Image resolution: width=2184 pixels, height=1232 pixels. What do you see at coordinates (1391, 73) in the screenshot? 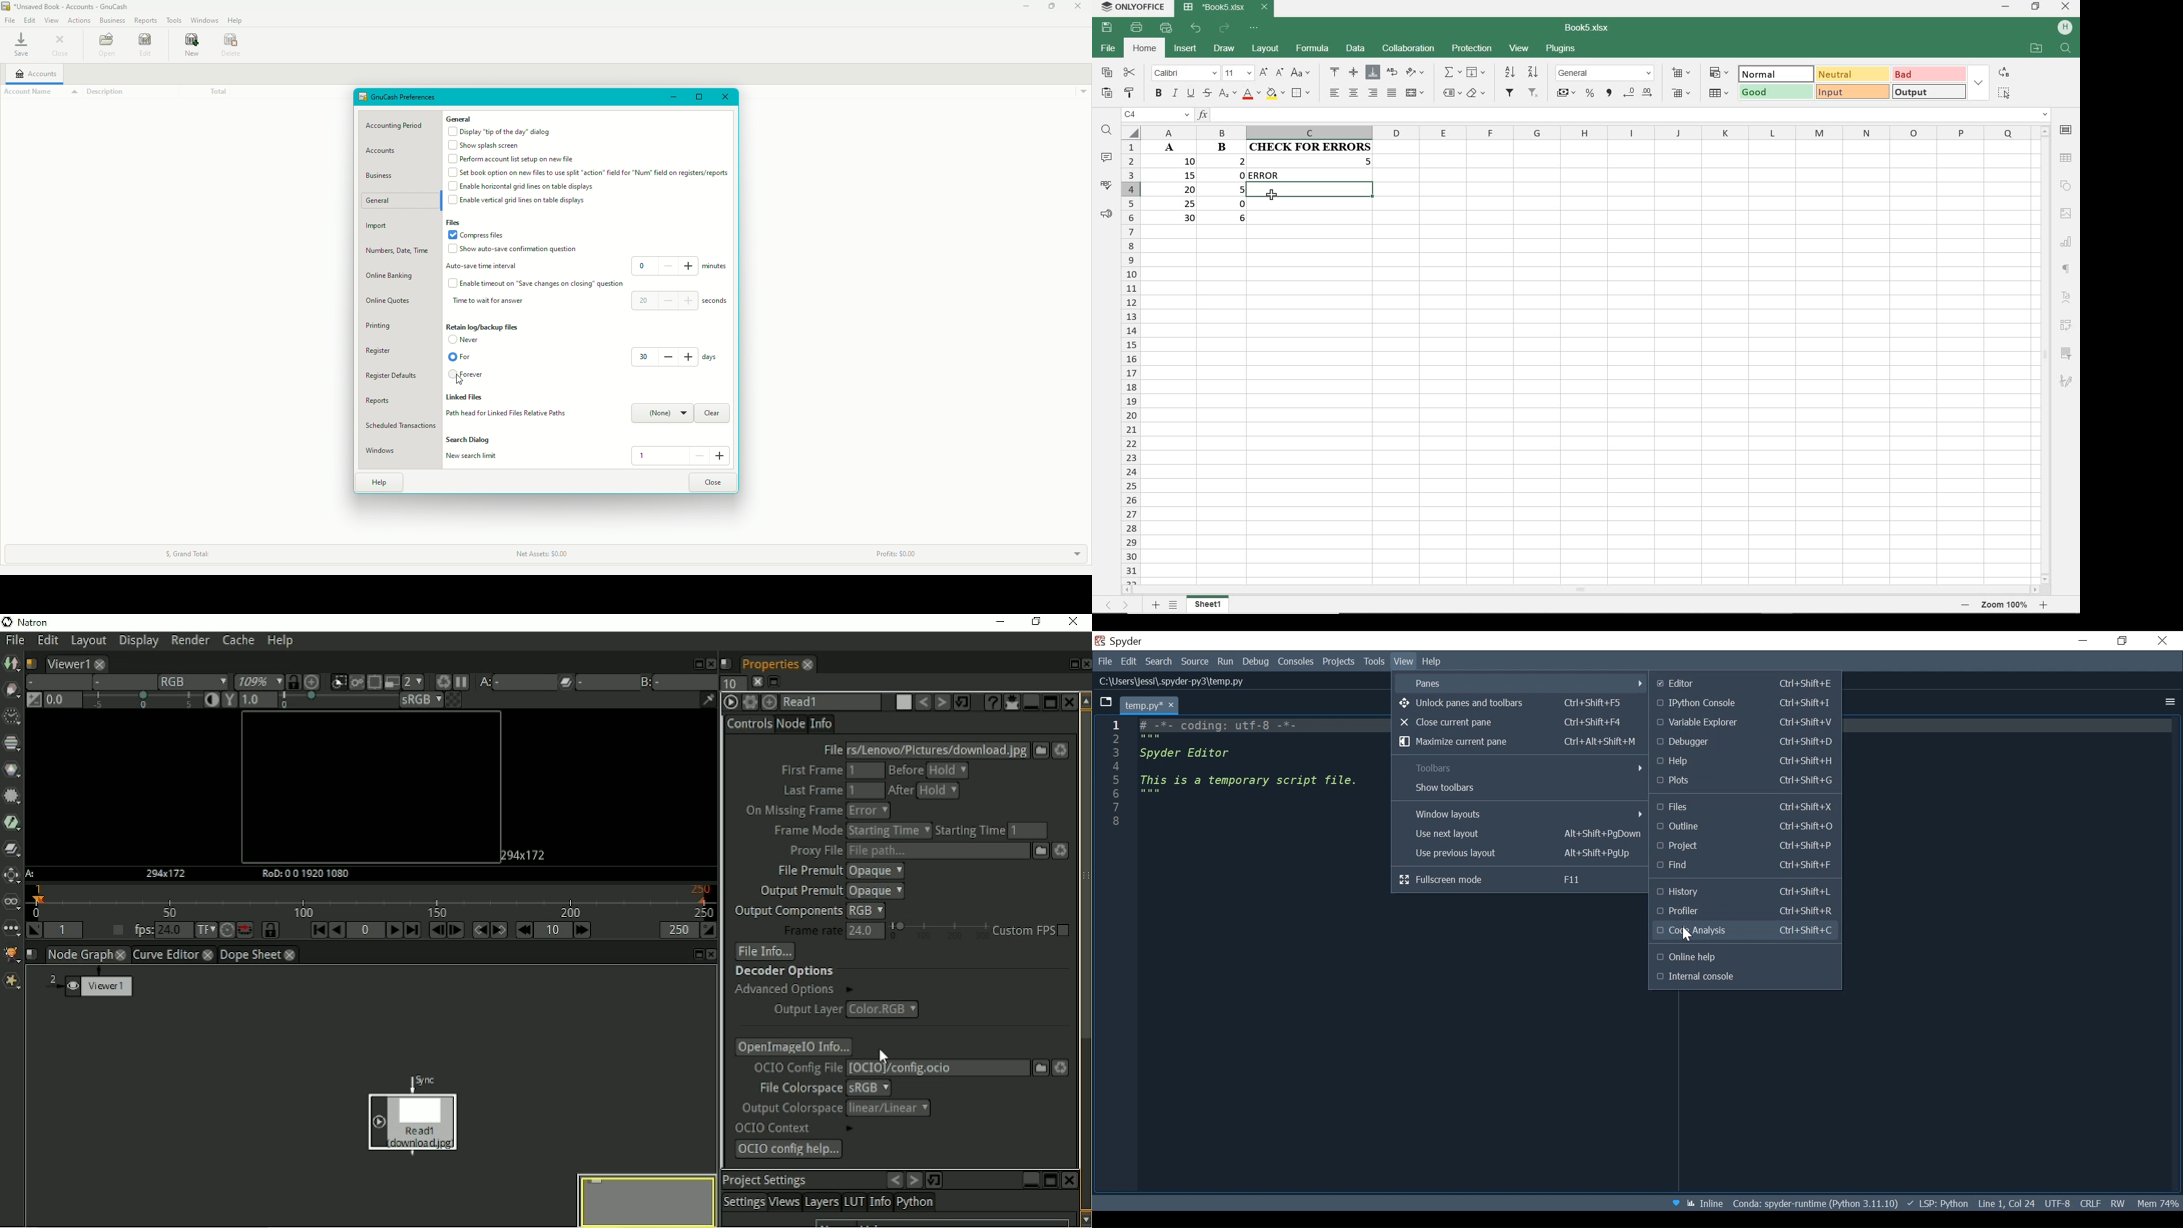
I see `WRAP TEXT` at bounding box center [1391, 73].